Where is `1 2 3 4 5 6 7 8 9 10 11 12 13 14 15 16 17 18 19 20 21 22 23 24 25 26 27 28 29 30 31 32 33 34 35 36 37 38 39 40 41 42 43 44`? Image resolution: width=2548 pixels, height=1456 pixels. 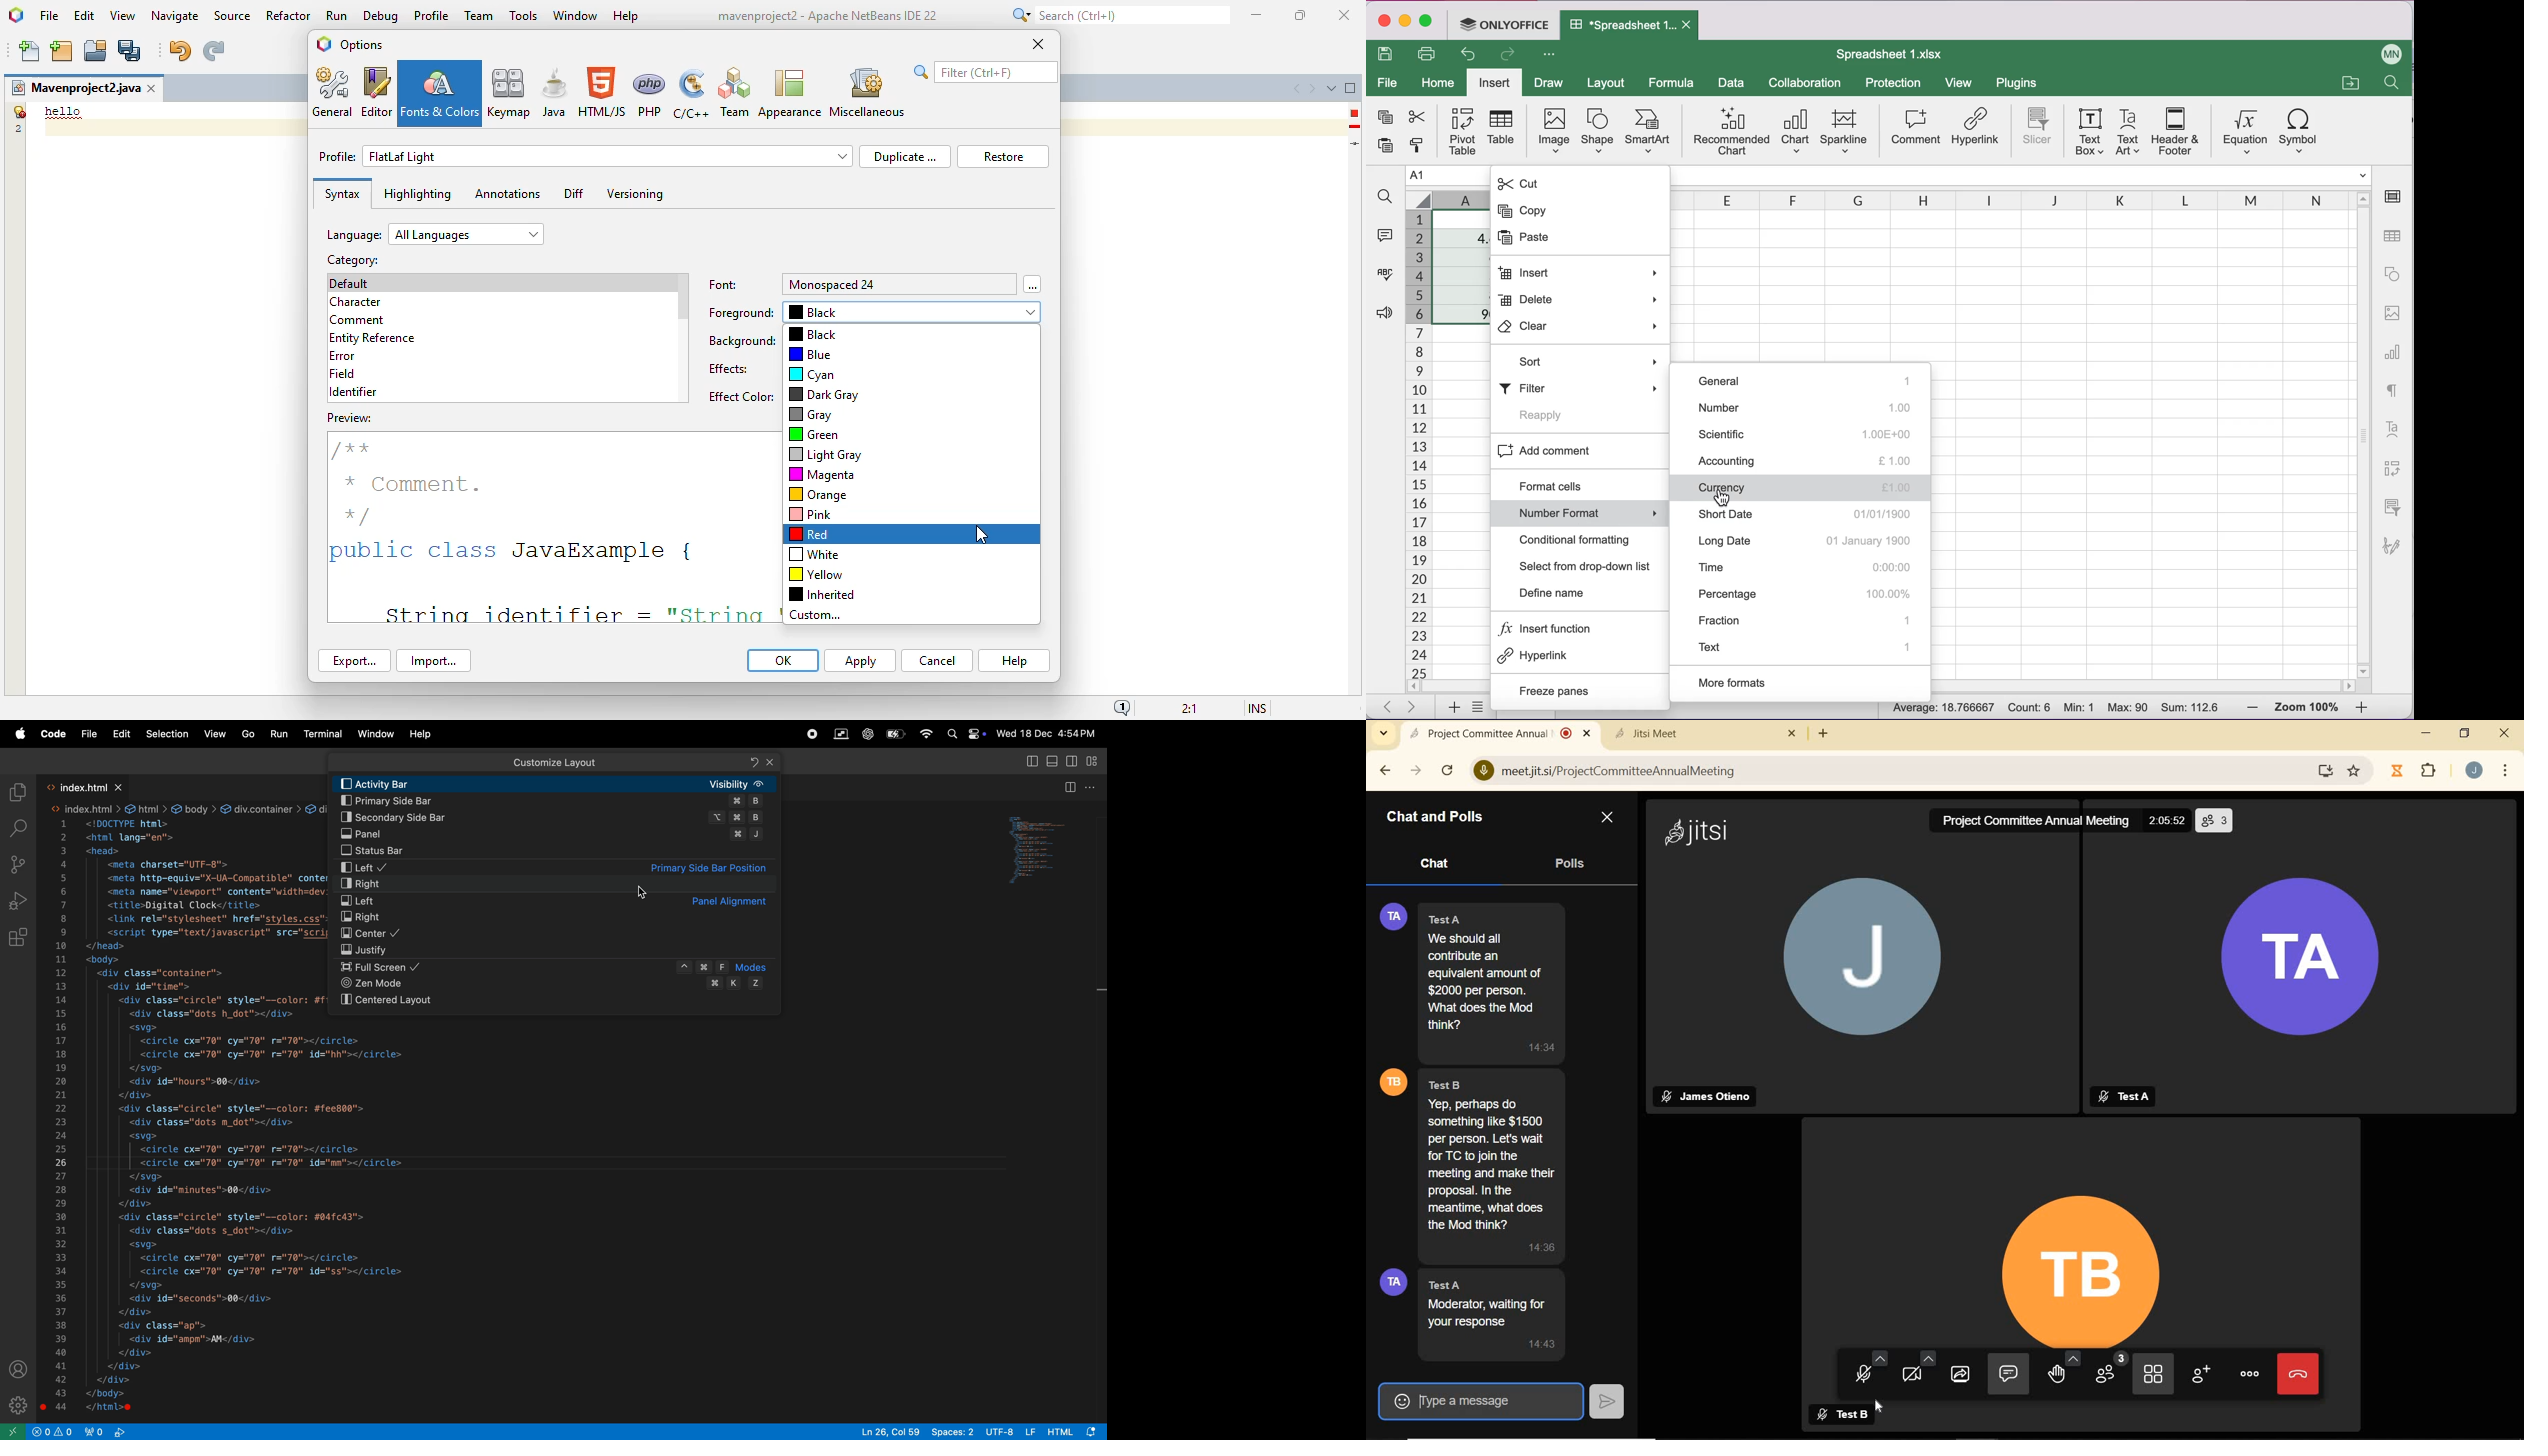
1 2 3 4 5 6 7 8 9 10 11 12 13 14 15 16 17 18 19 20 21 22 23 24 25 26 27 28 29 30 31 32 33 34 35 36 37 38 39 40 41 42 43 44 is located at coordinates (59, 1118).